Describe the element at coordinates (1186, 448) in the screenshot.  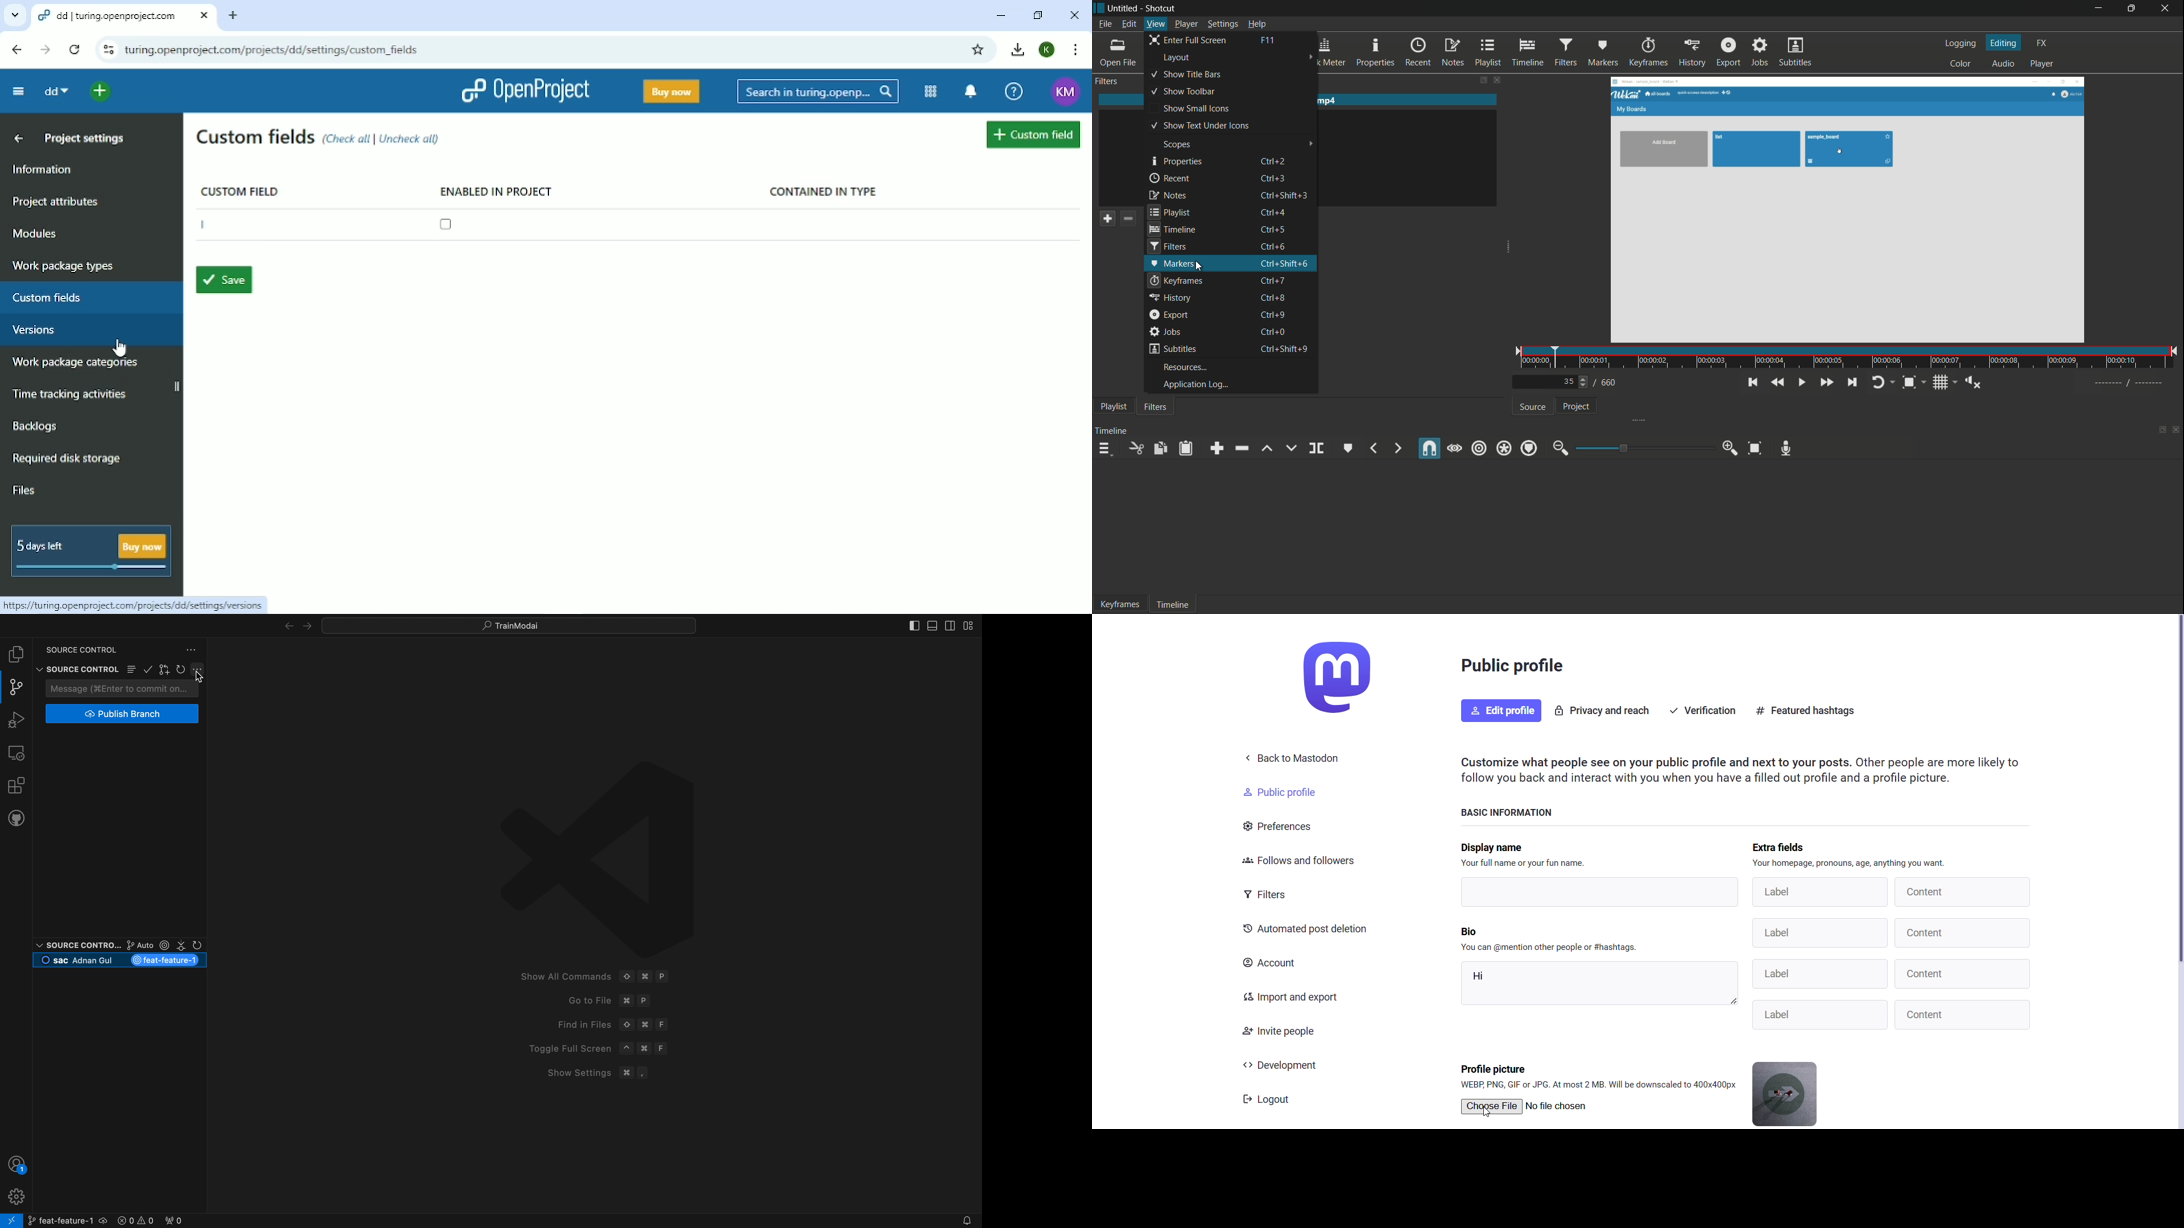
I see `paste` at that location.